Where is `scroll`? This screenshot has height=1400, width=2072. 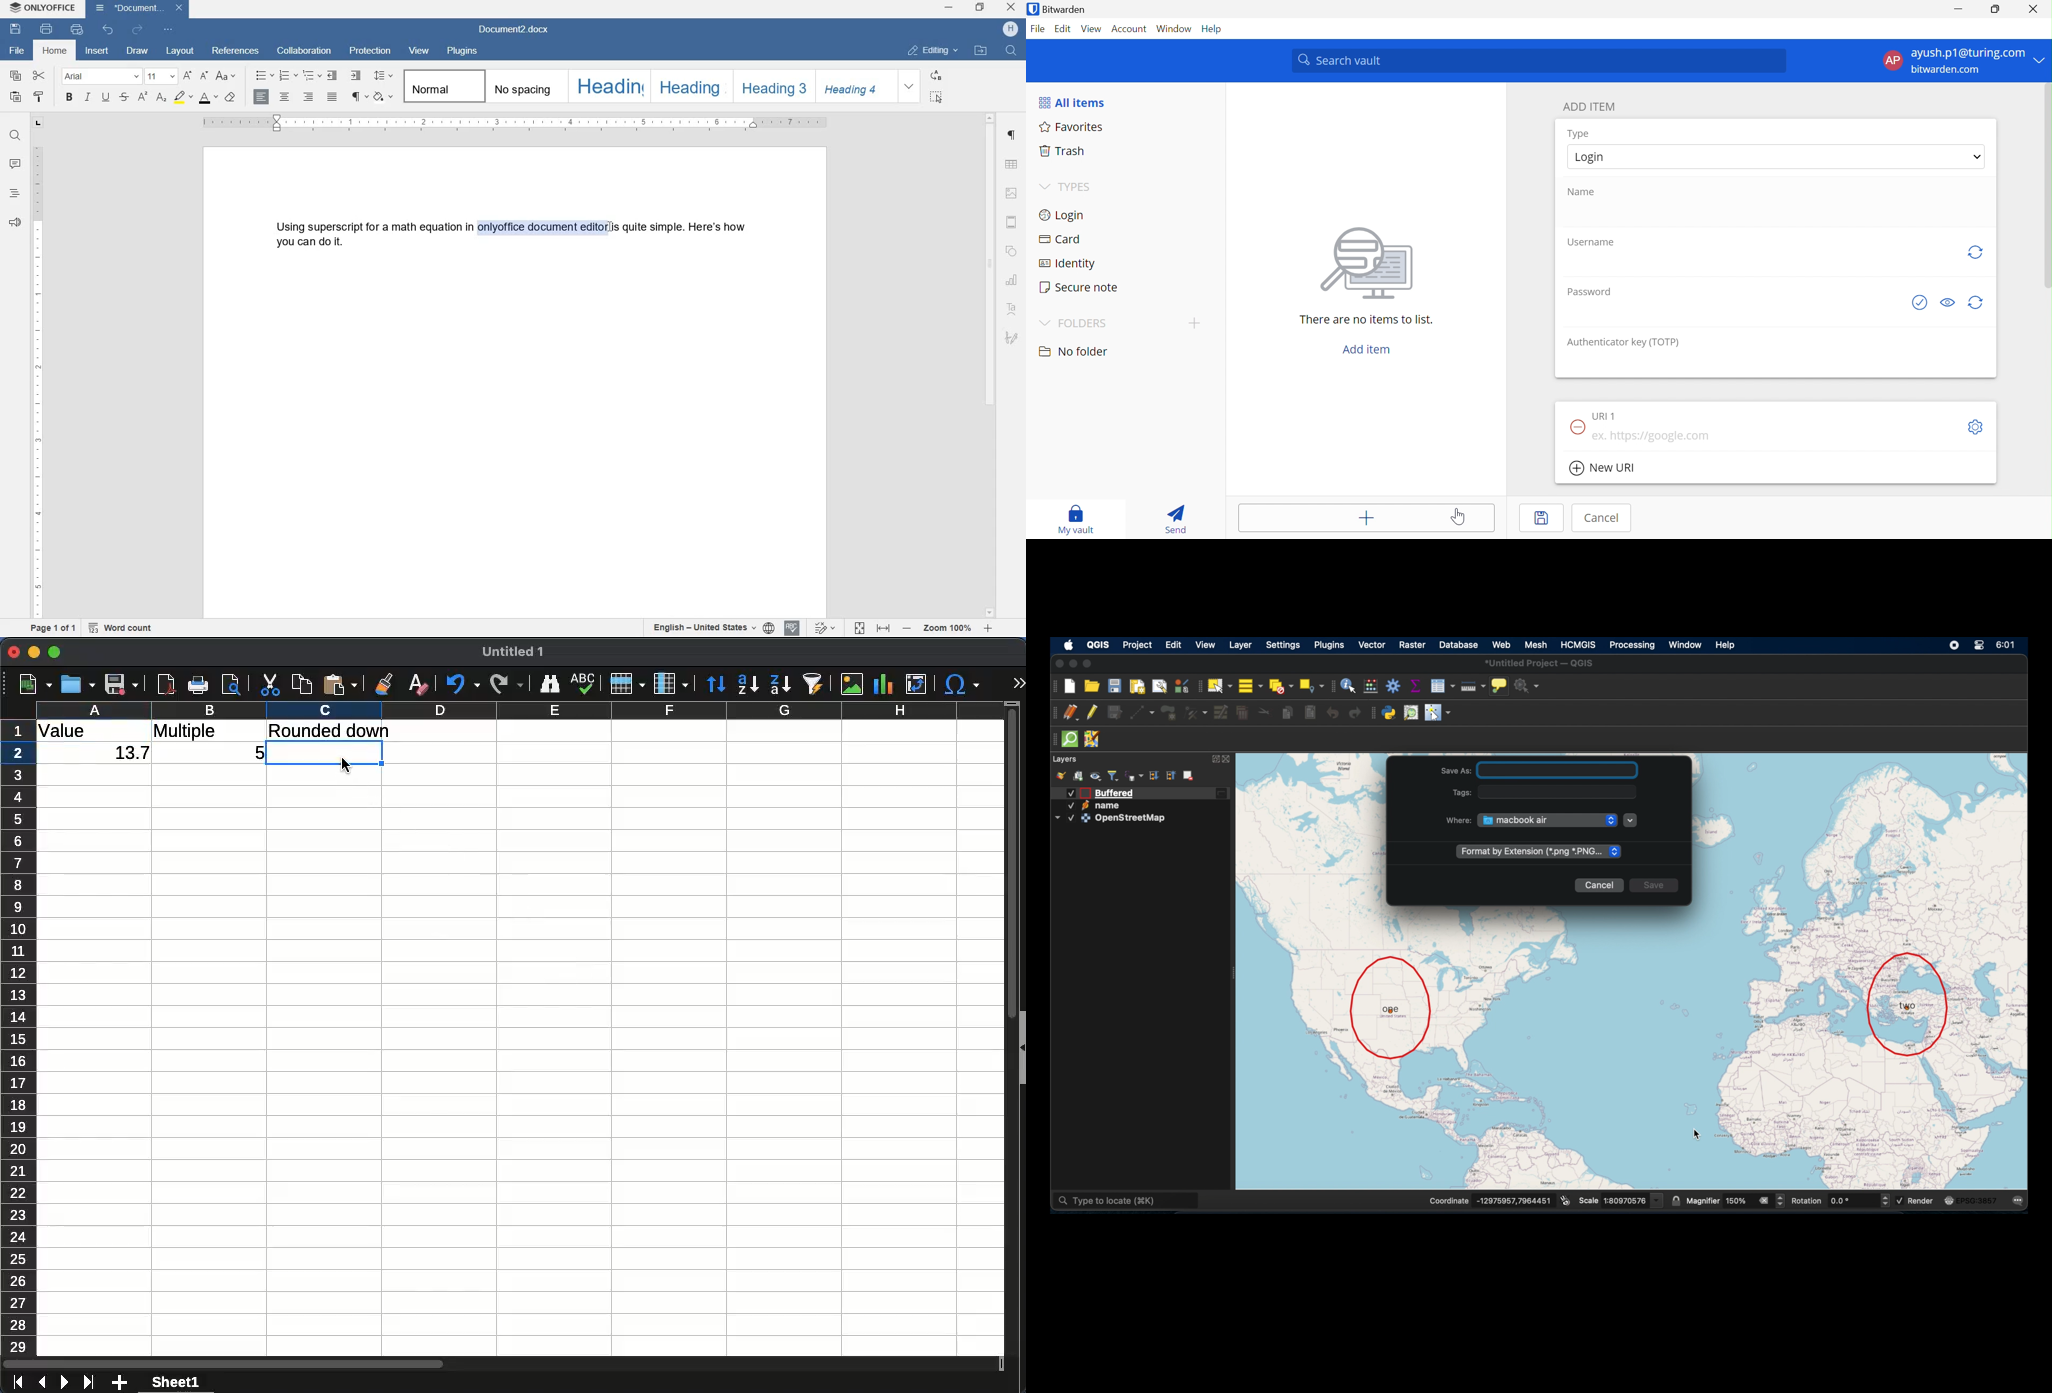 scroll is located at coordinates (1003, 1037).